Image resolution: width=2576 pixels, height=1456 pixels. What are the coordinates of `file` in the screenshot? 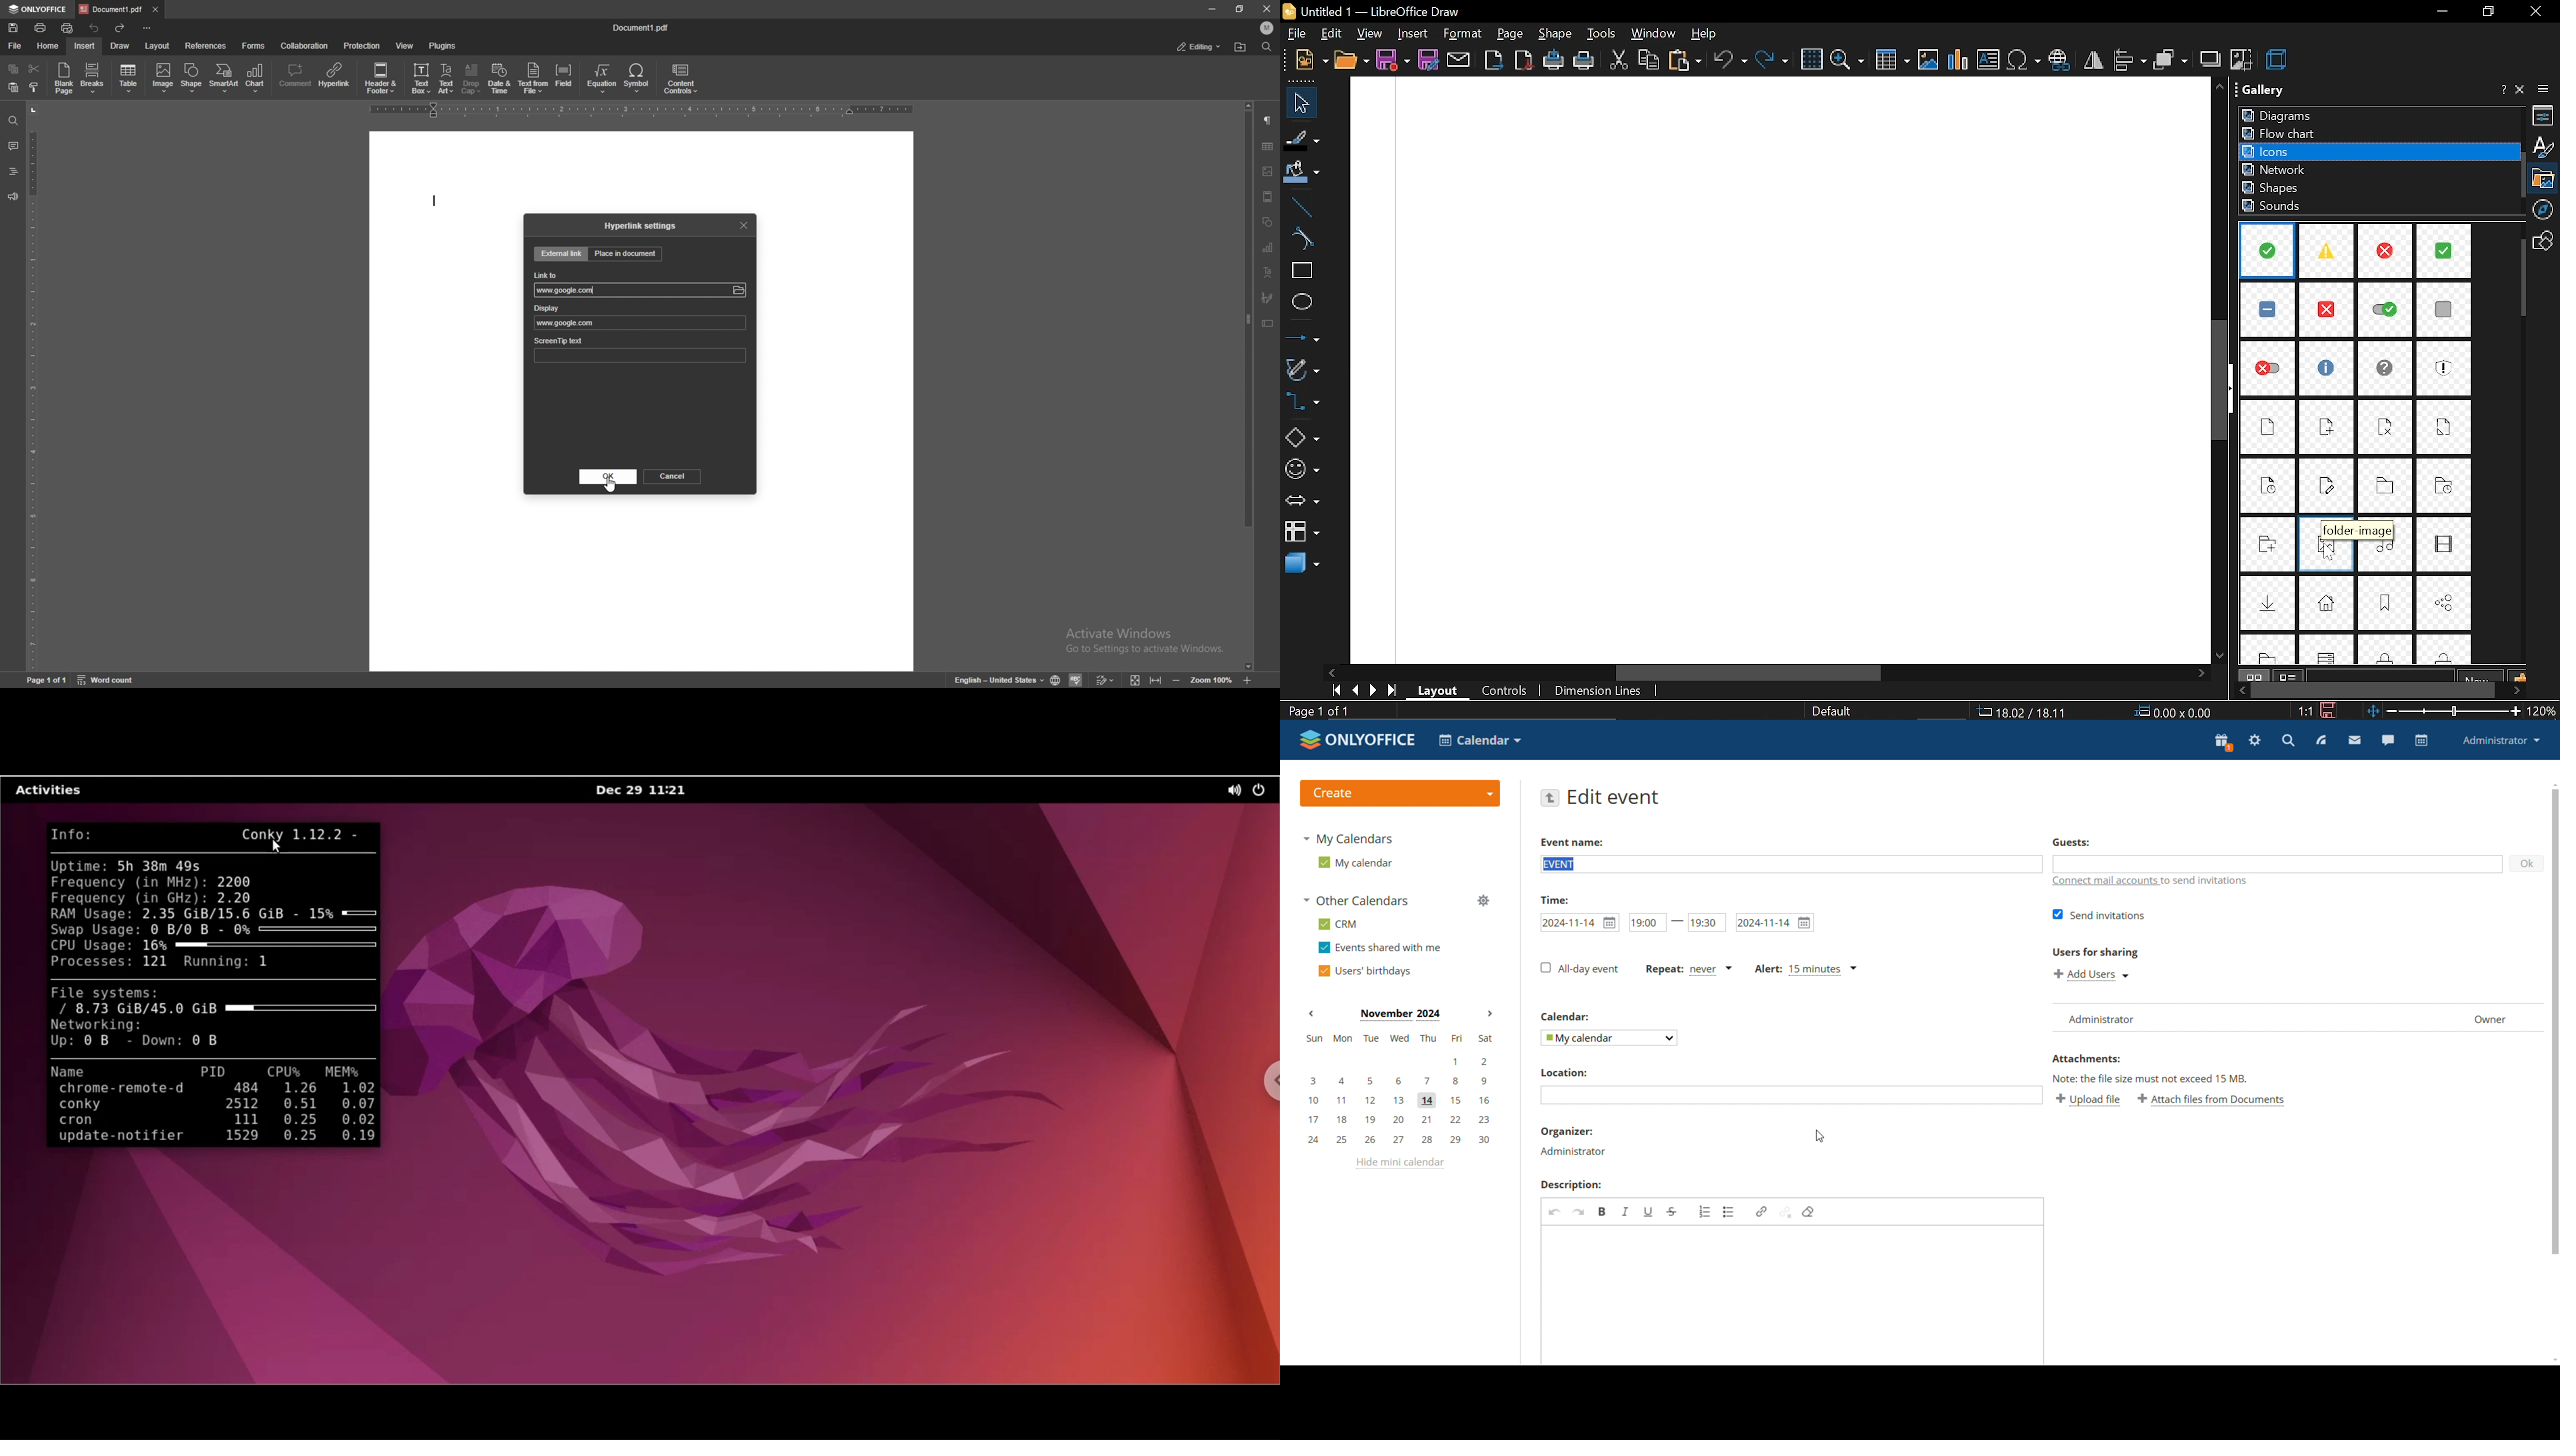 It's located at (1296, 34).